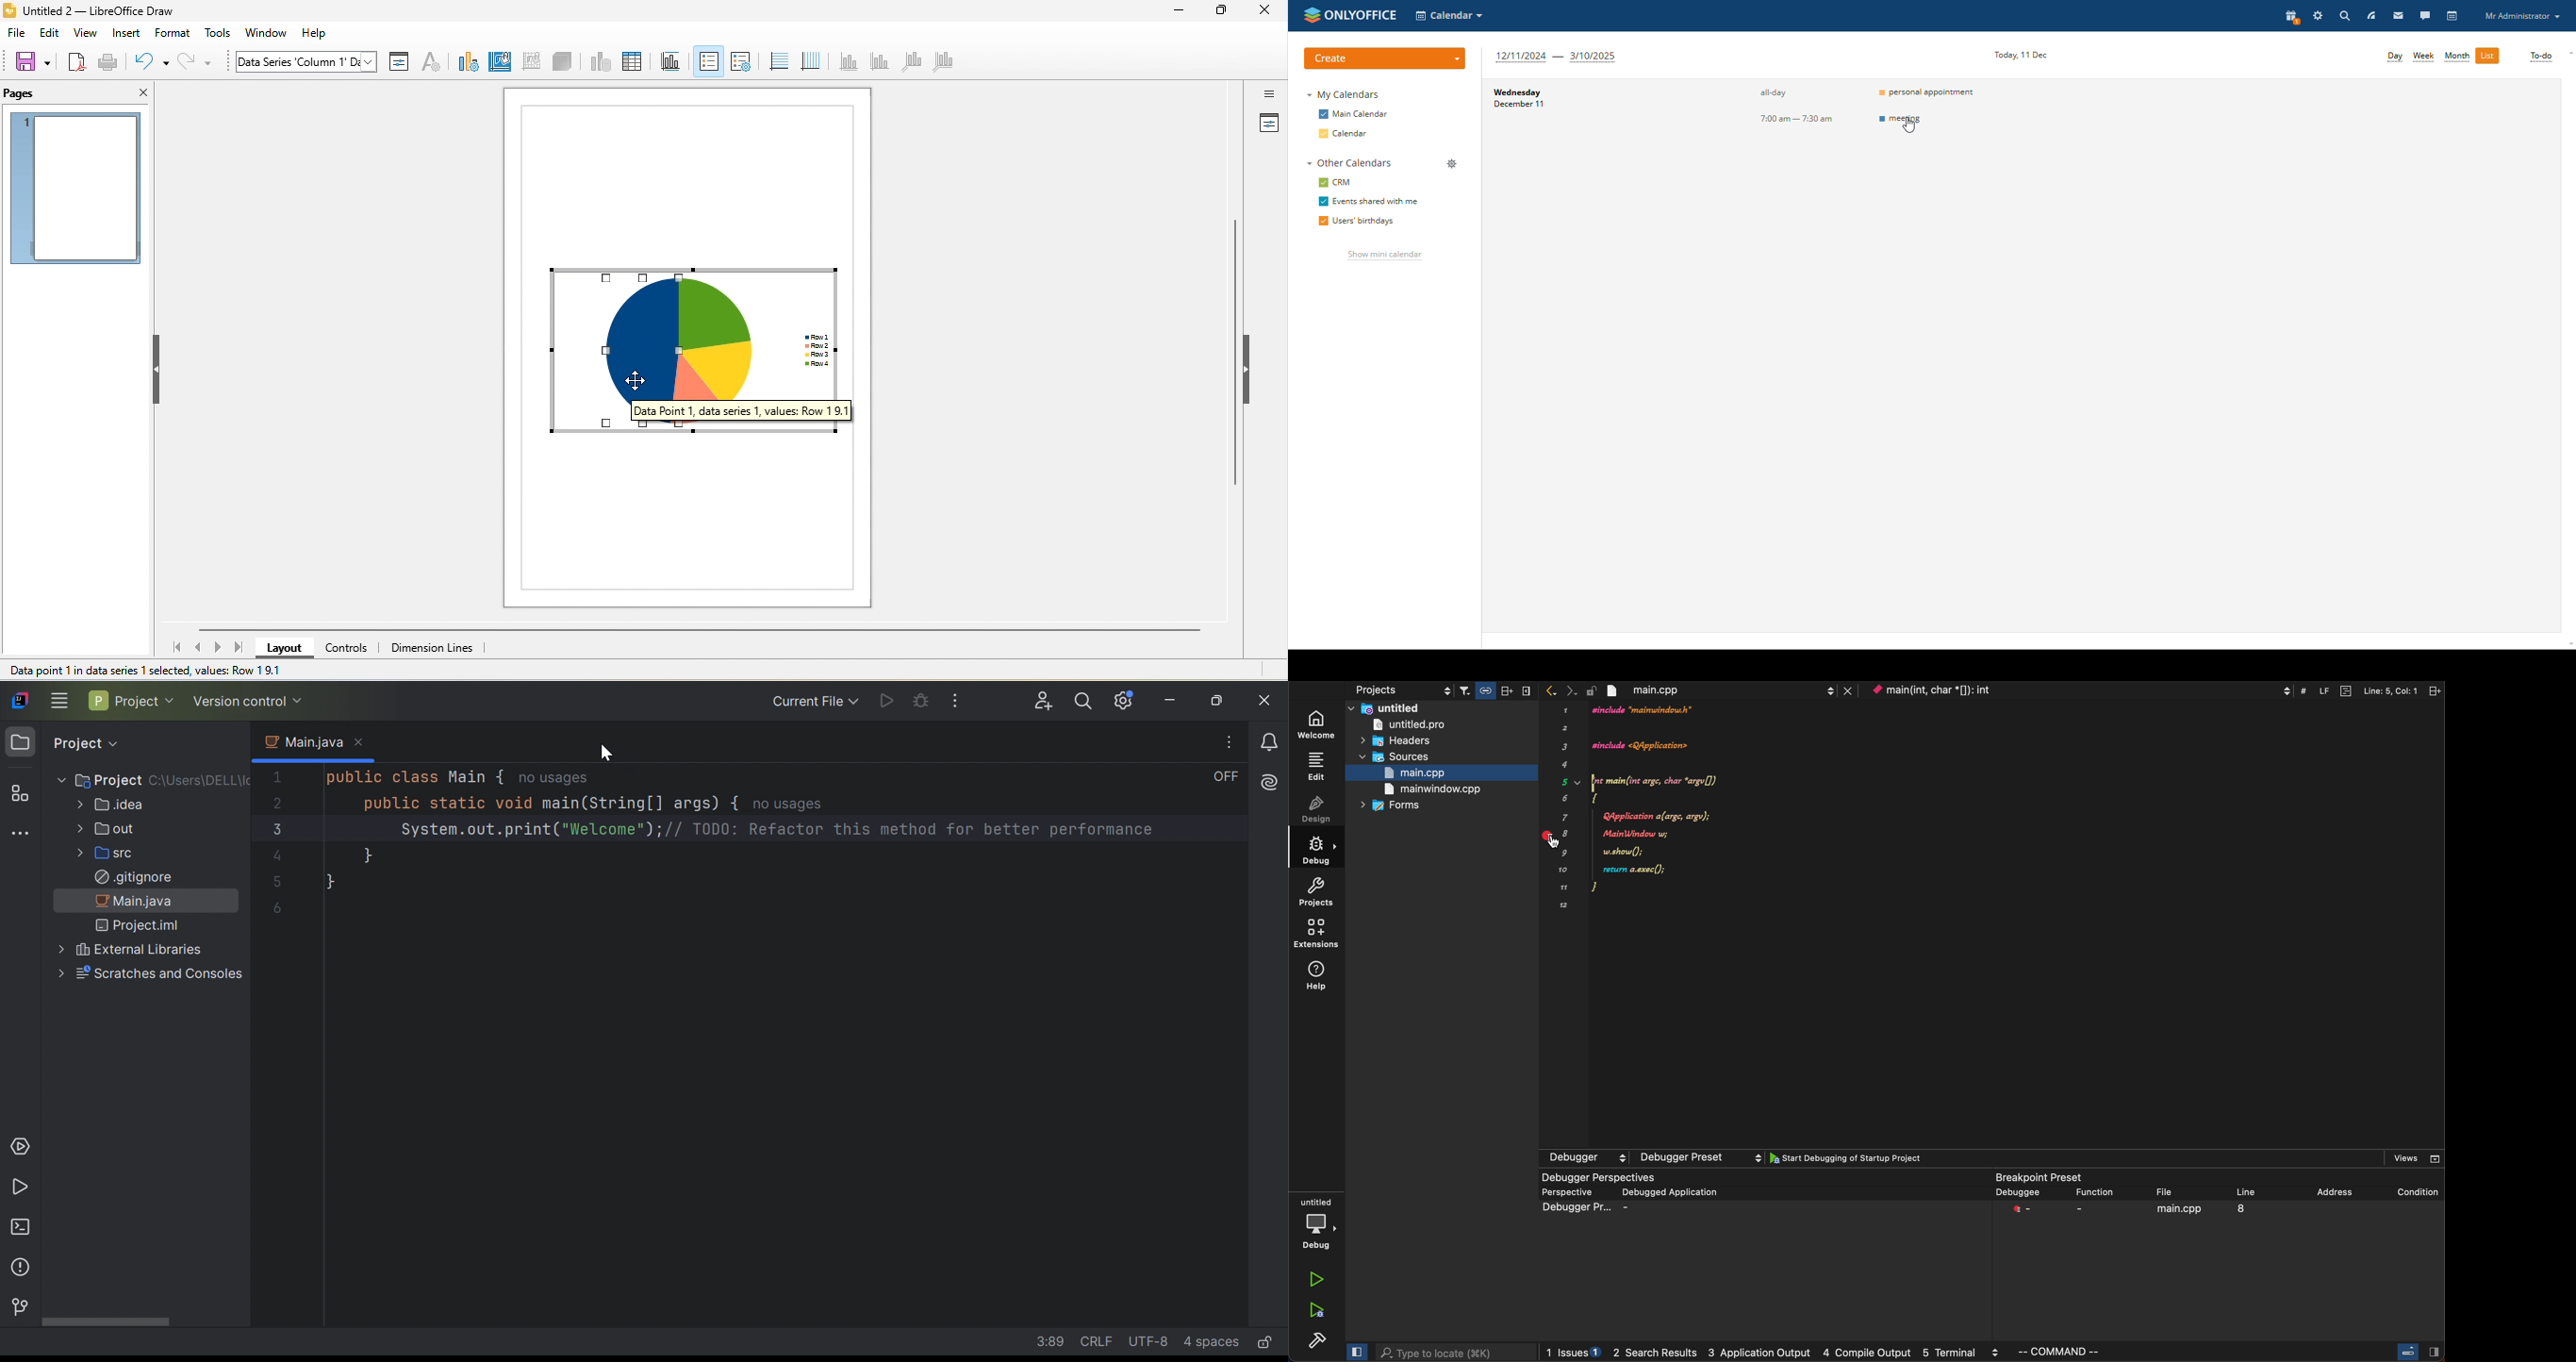  What do you see at coordinates (1559, 839) in the screenshot?
I see `end point` at bounding box center [1559, 839].